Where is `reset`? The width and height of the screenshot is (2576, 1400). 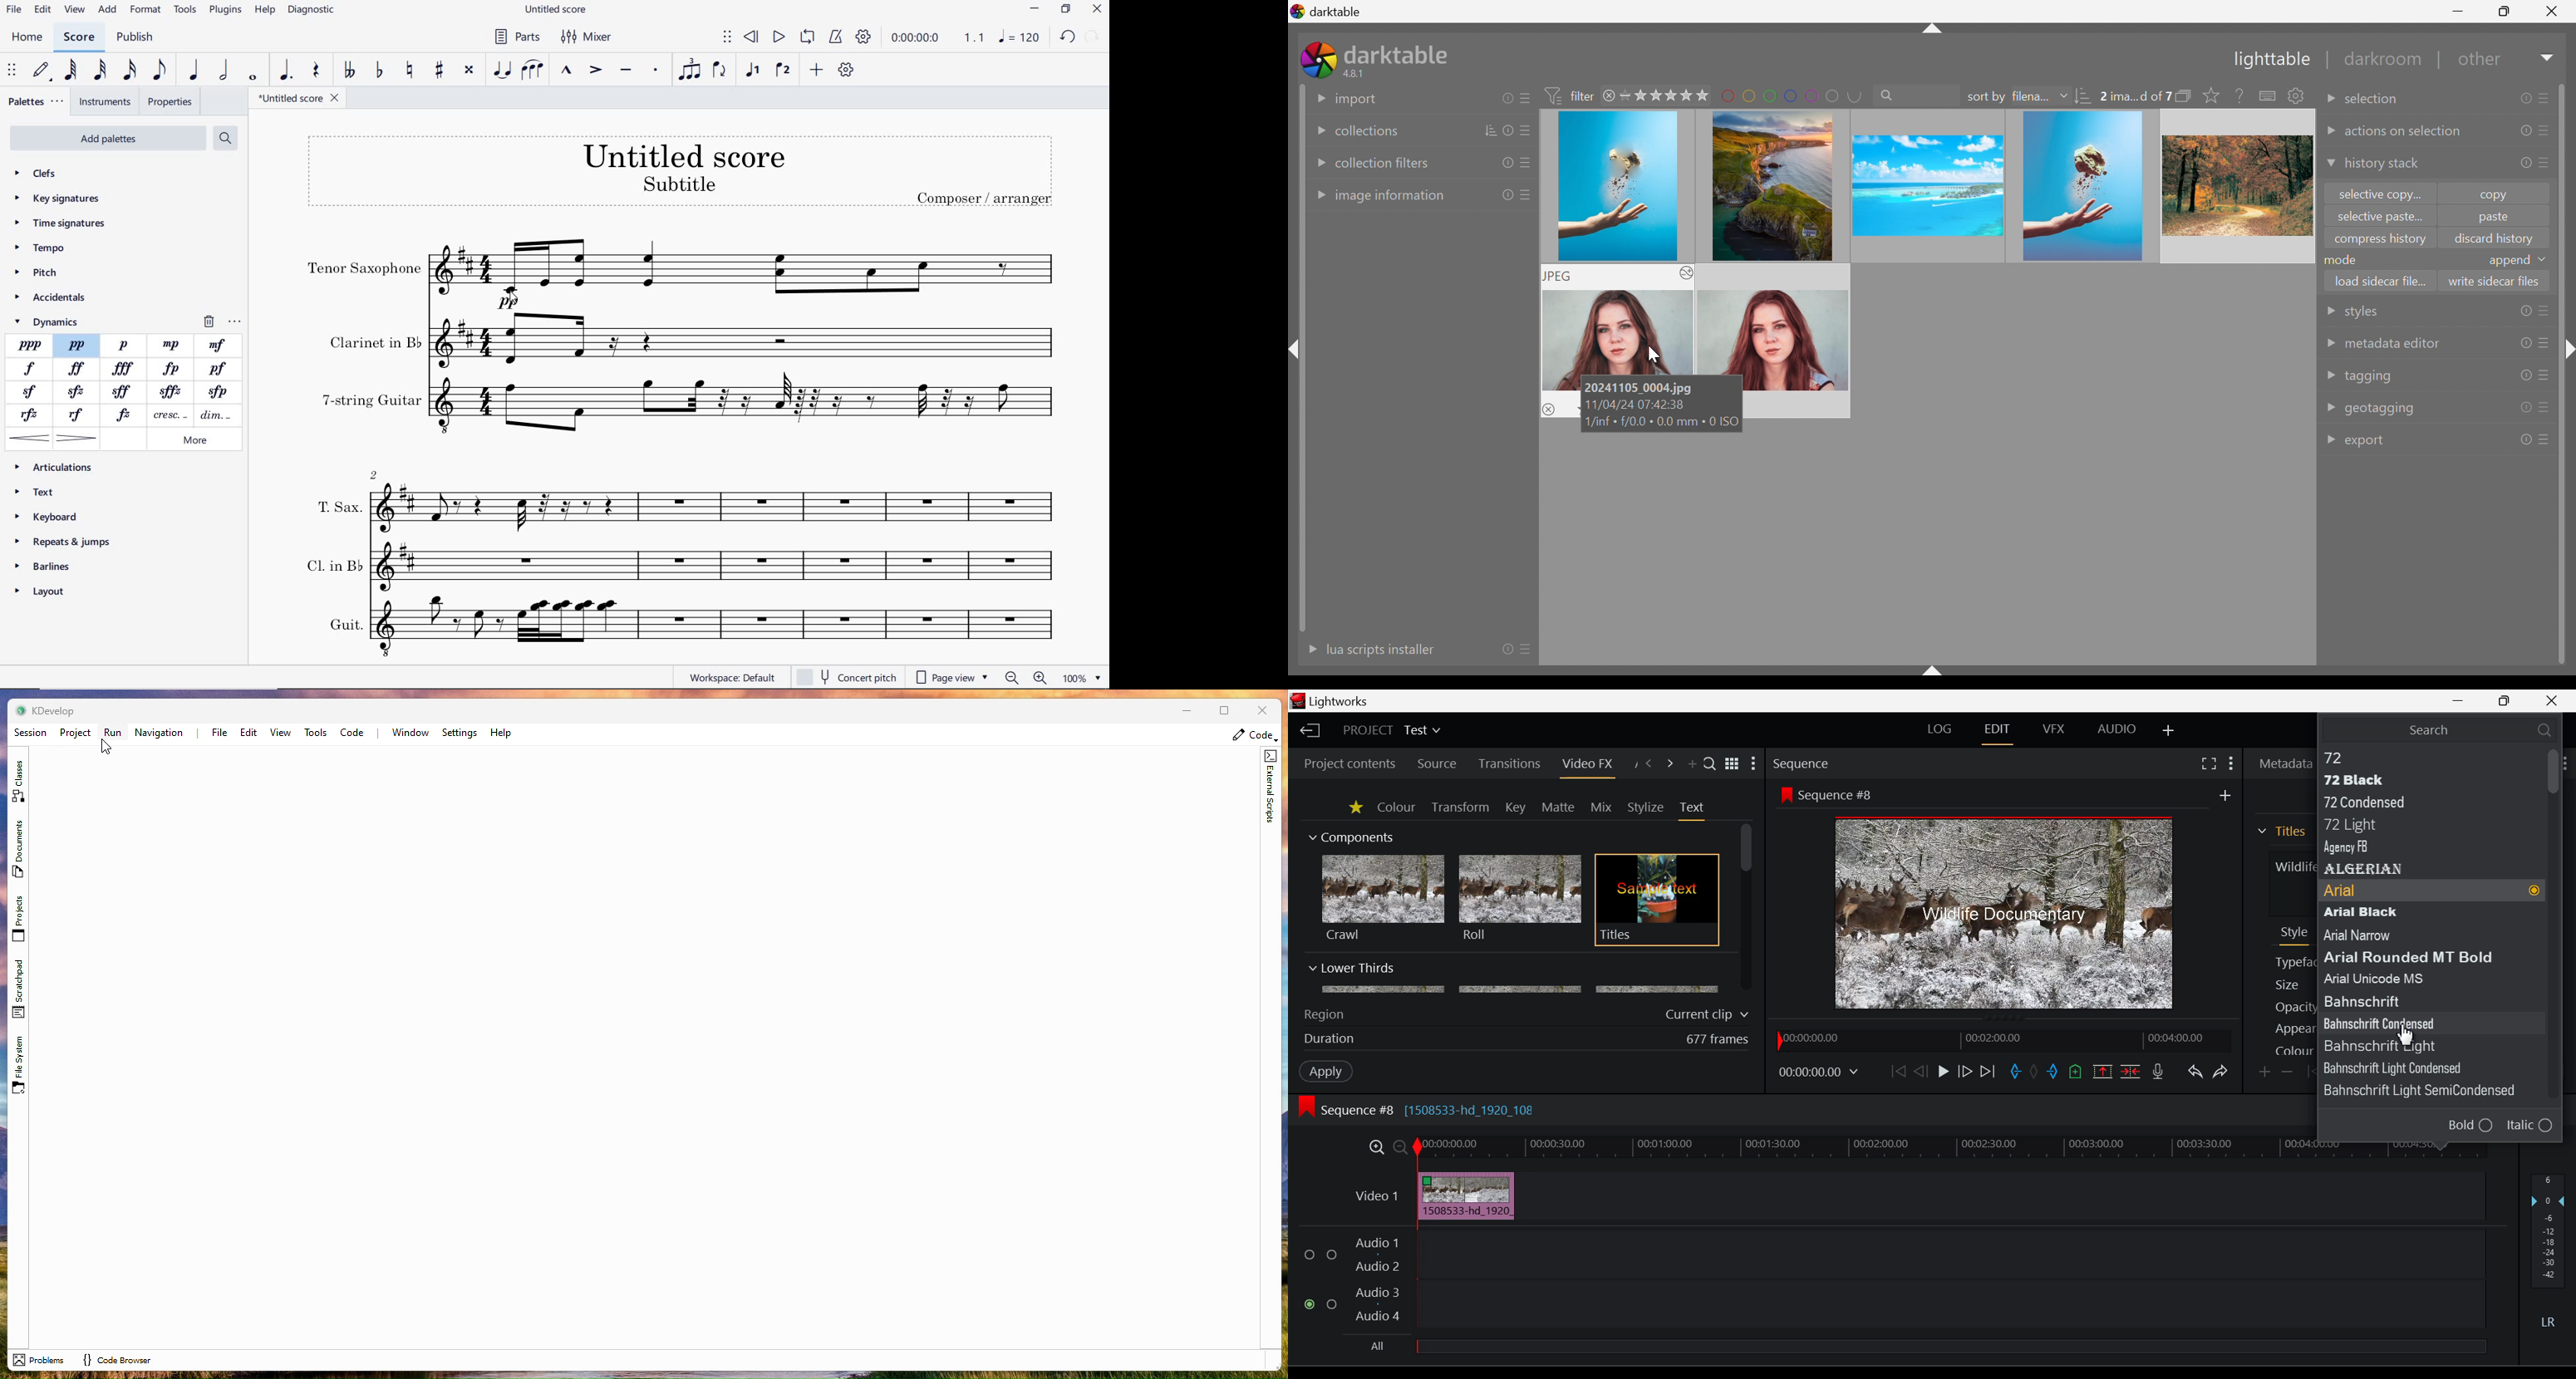
reset is located at coordinates (2524, 99).